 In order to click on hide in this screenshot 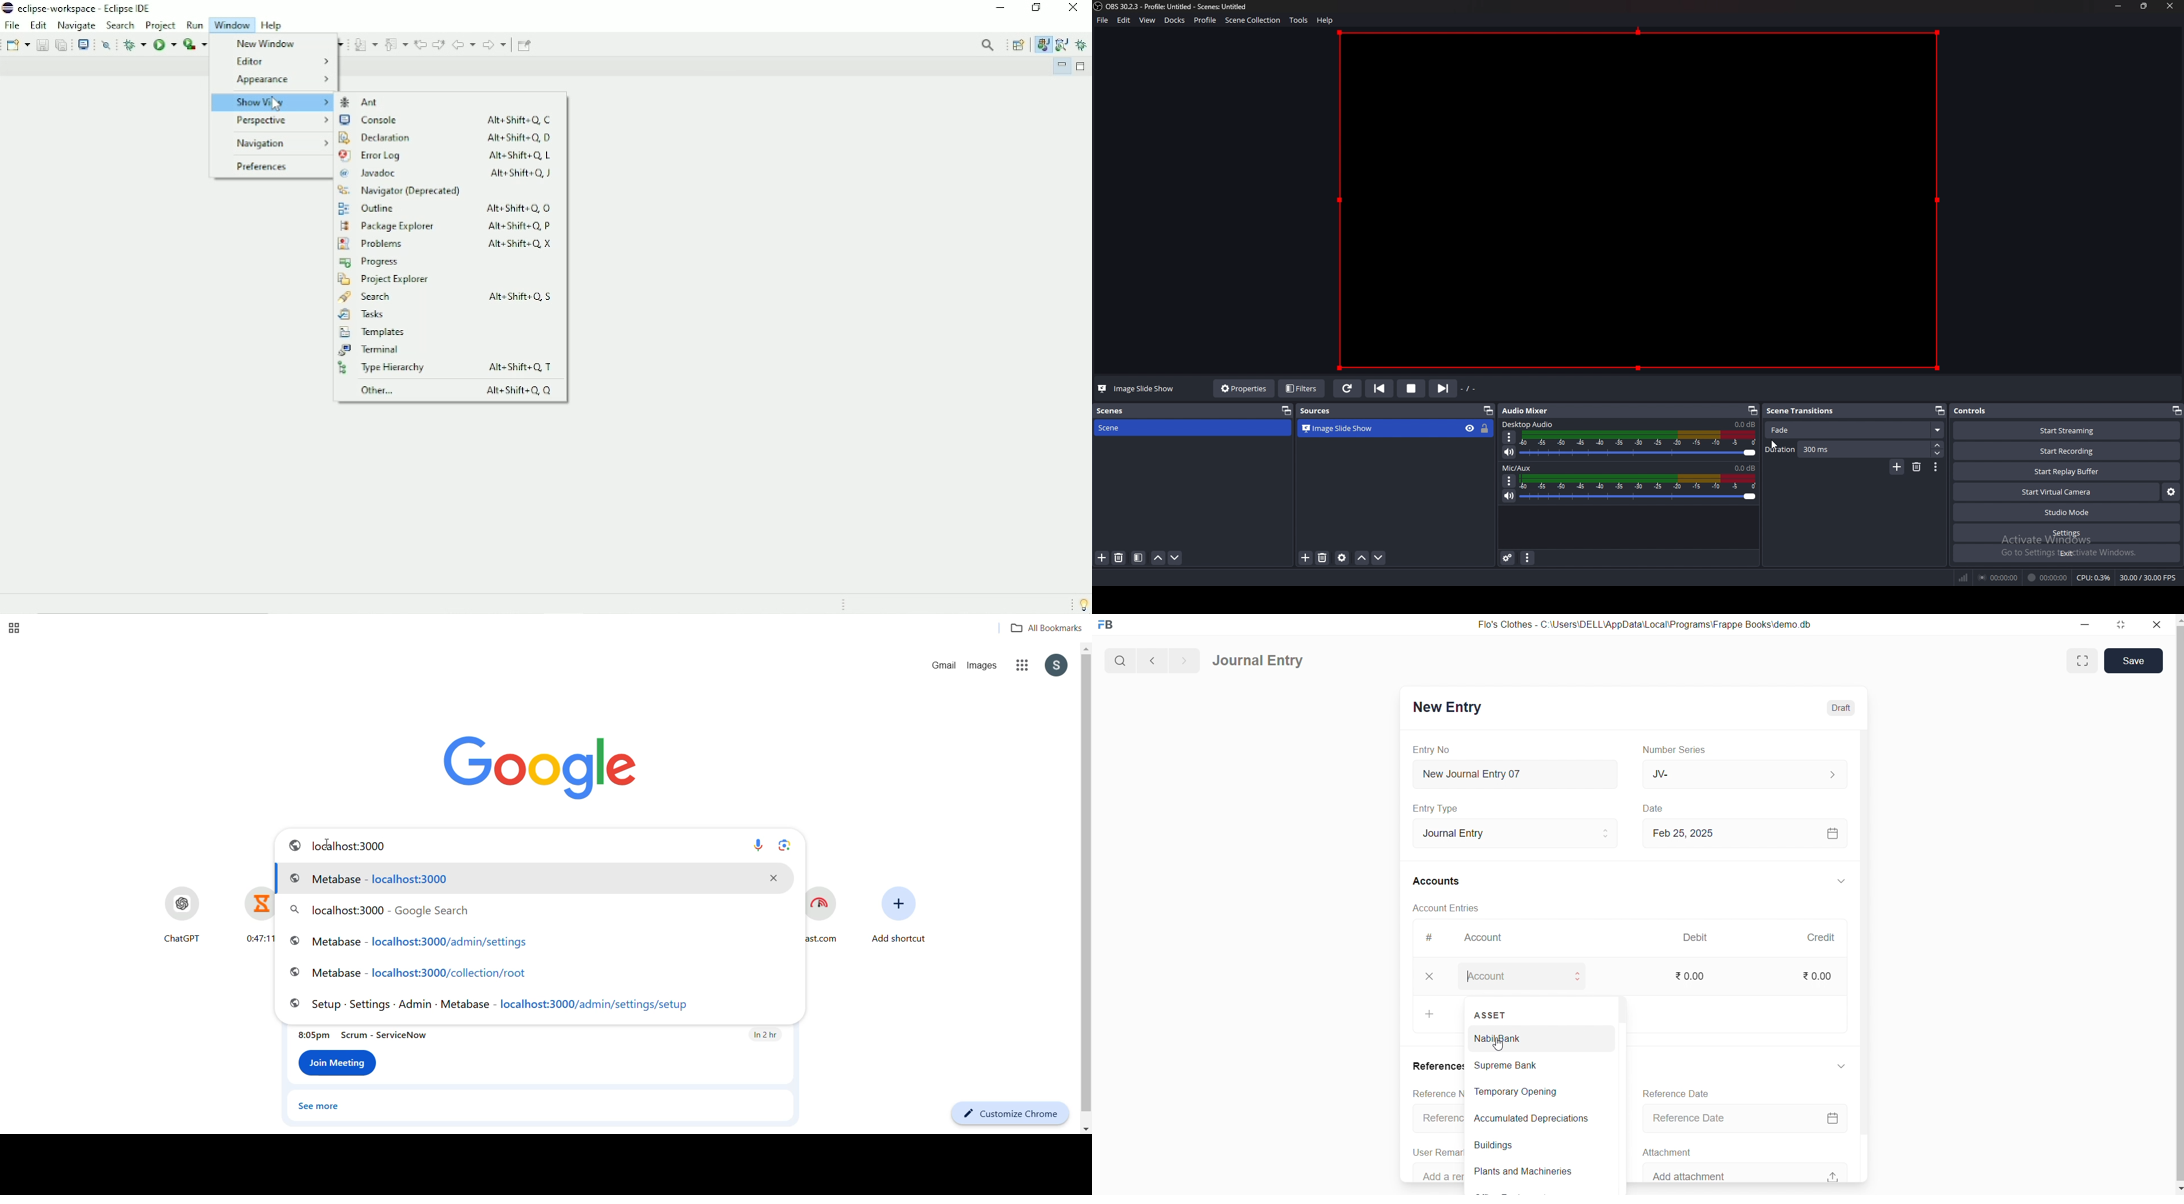, I will do `click(1469, 429)`.